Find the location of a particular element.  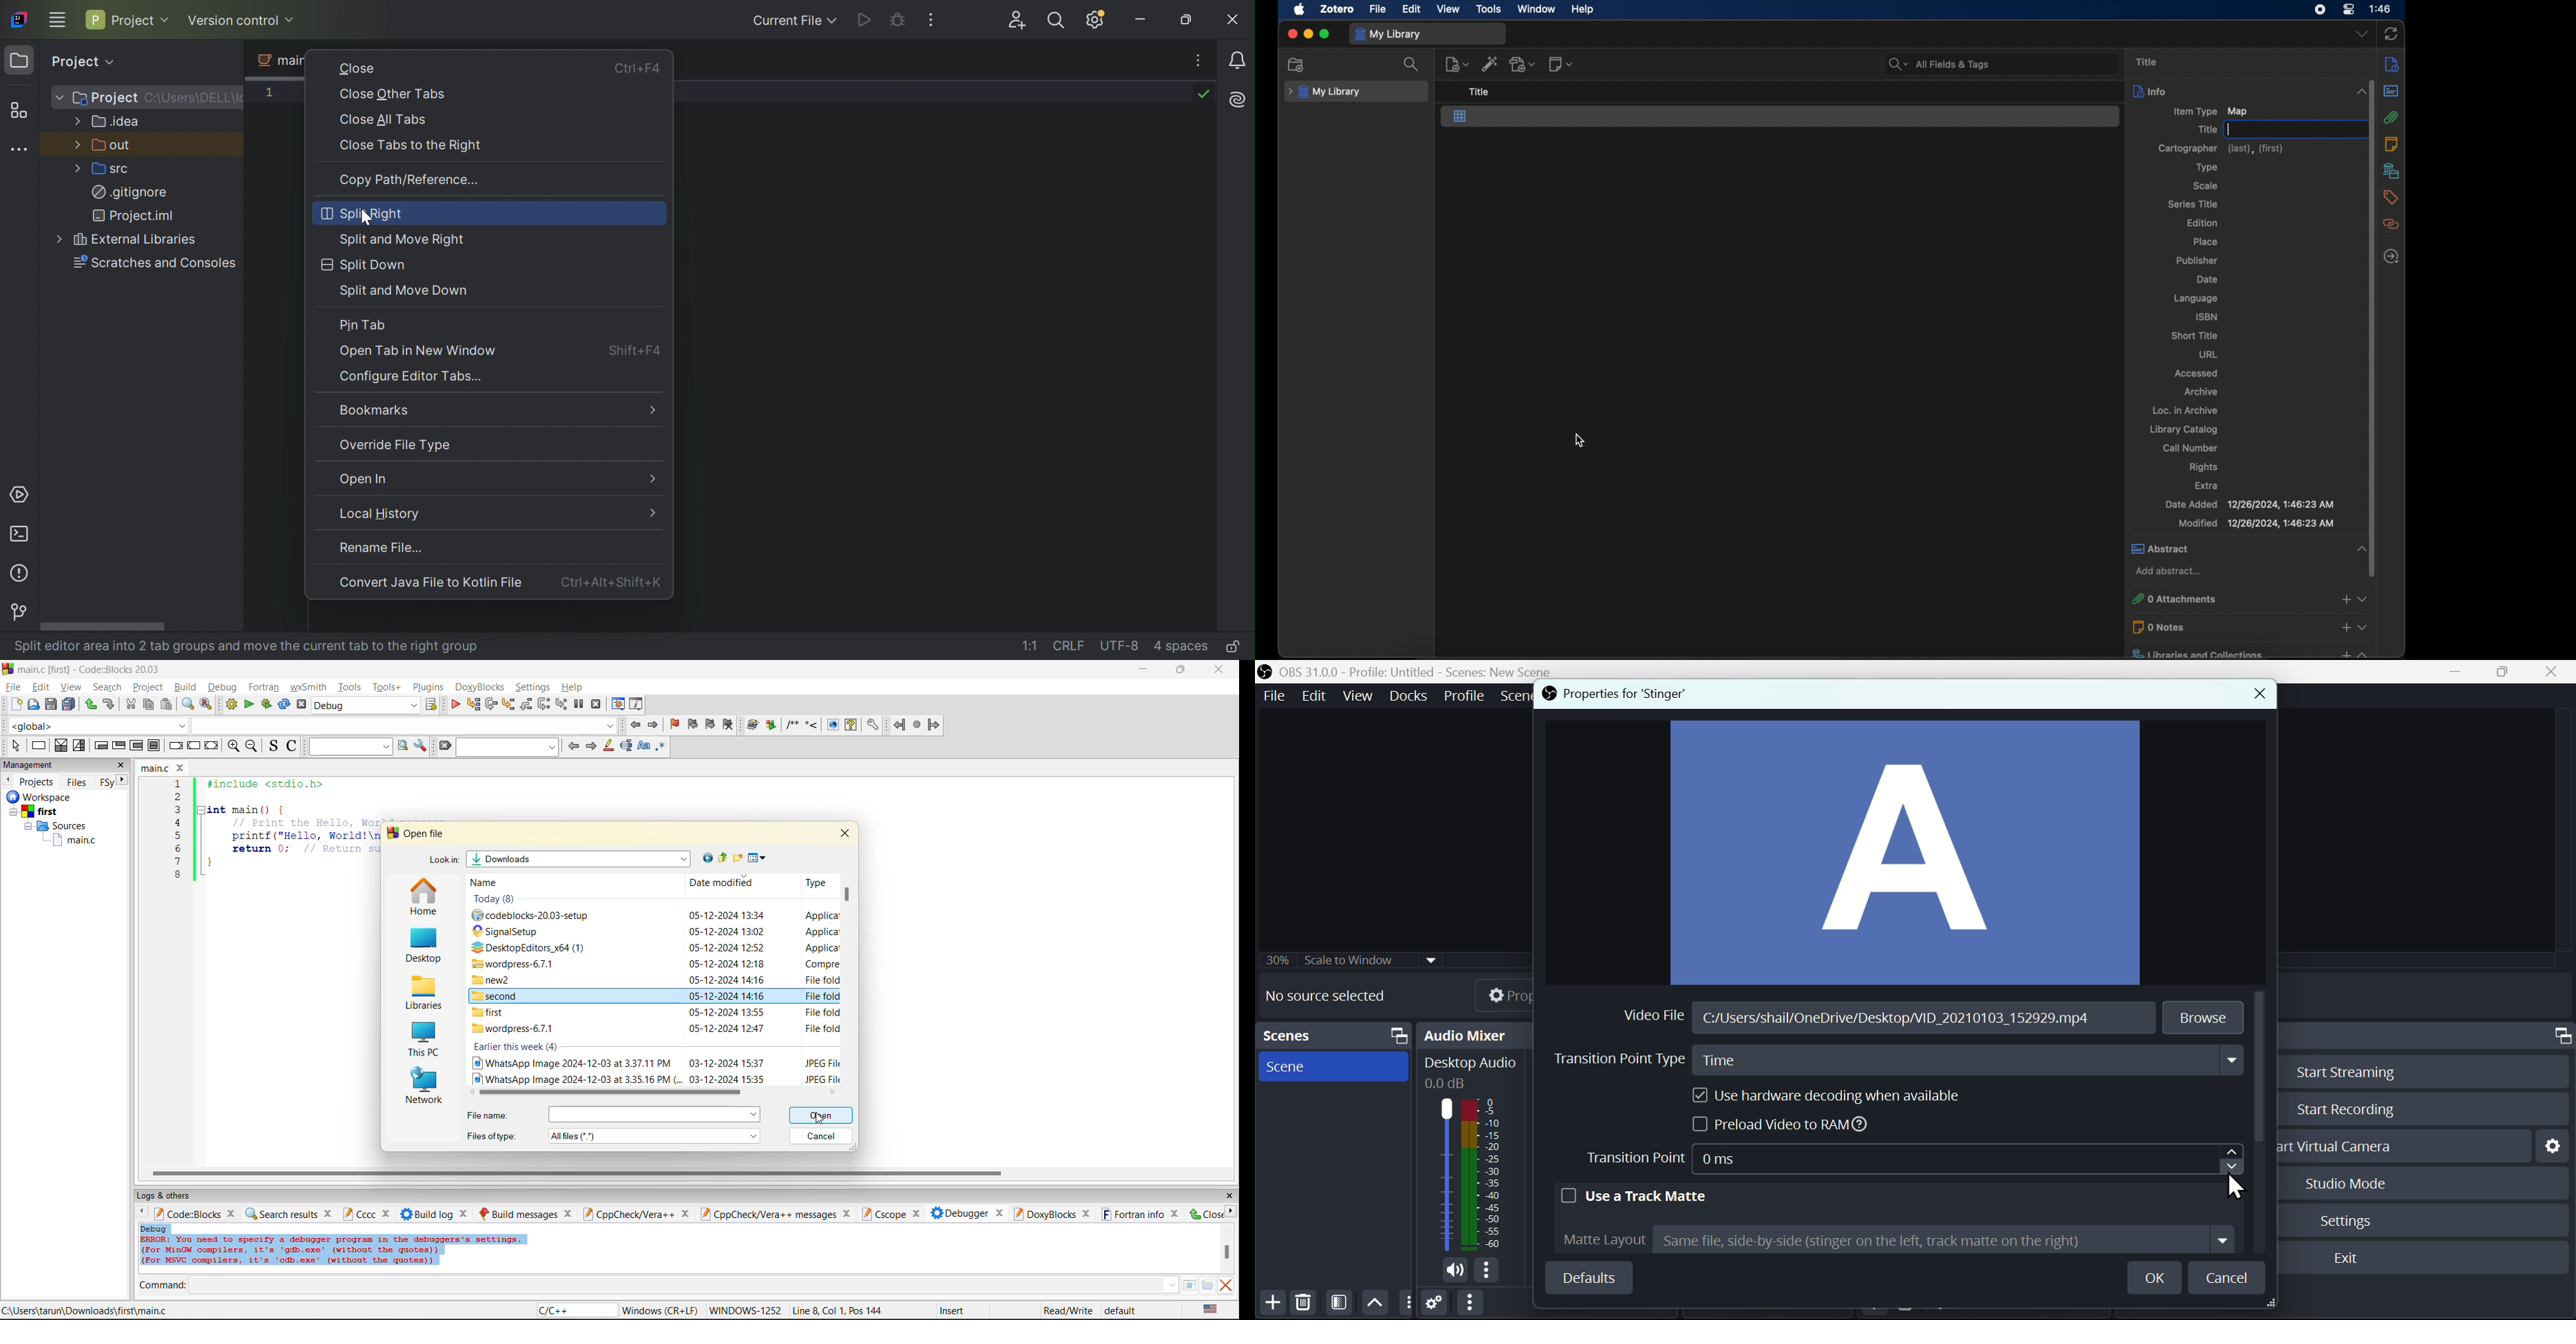

tools is located at coordinates (1488, 8).